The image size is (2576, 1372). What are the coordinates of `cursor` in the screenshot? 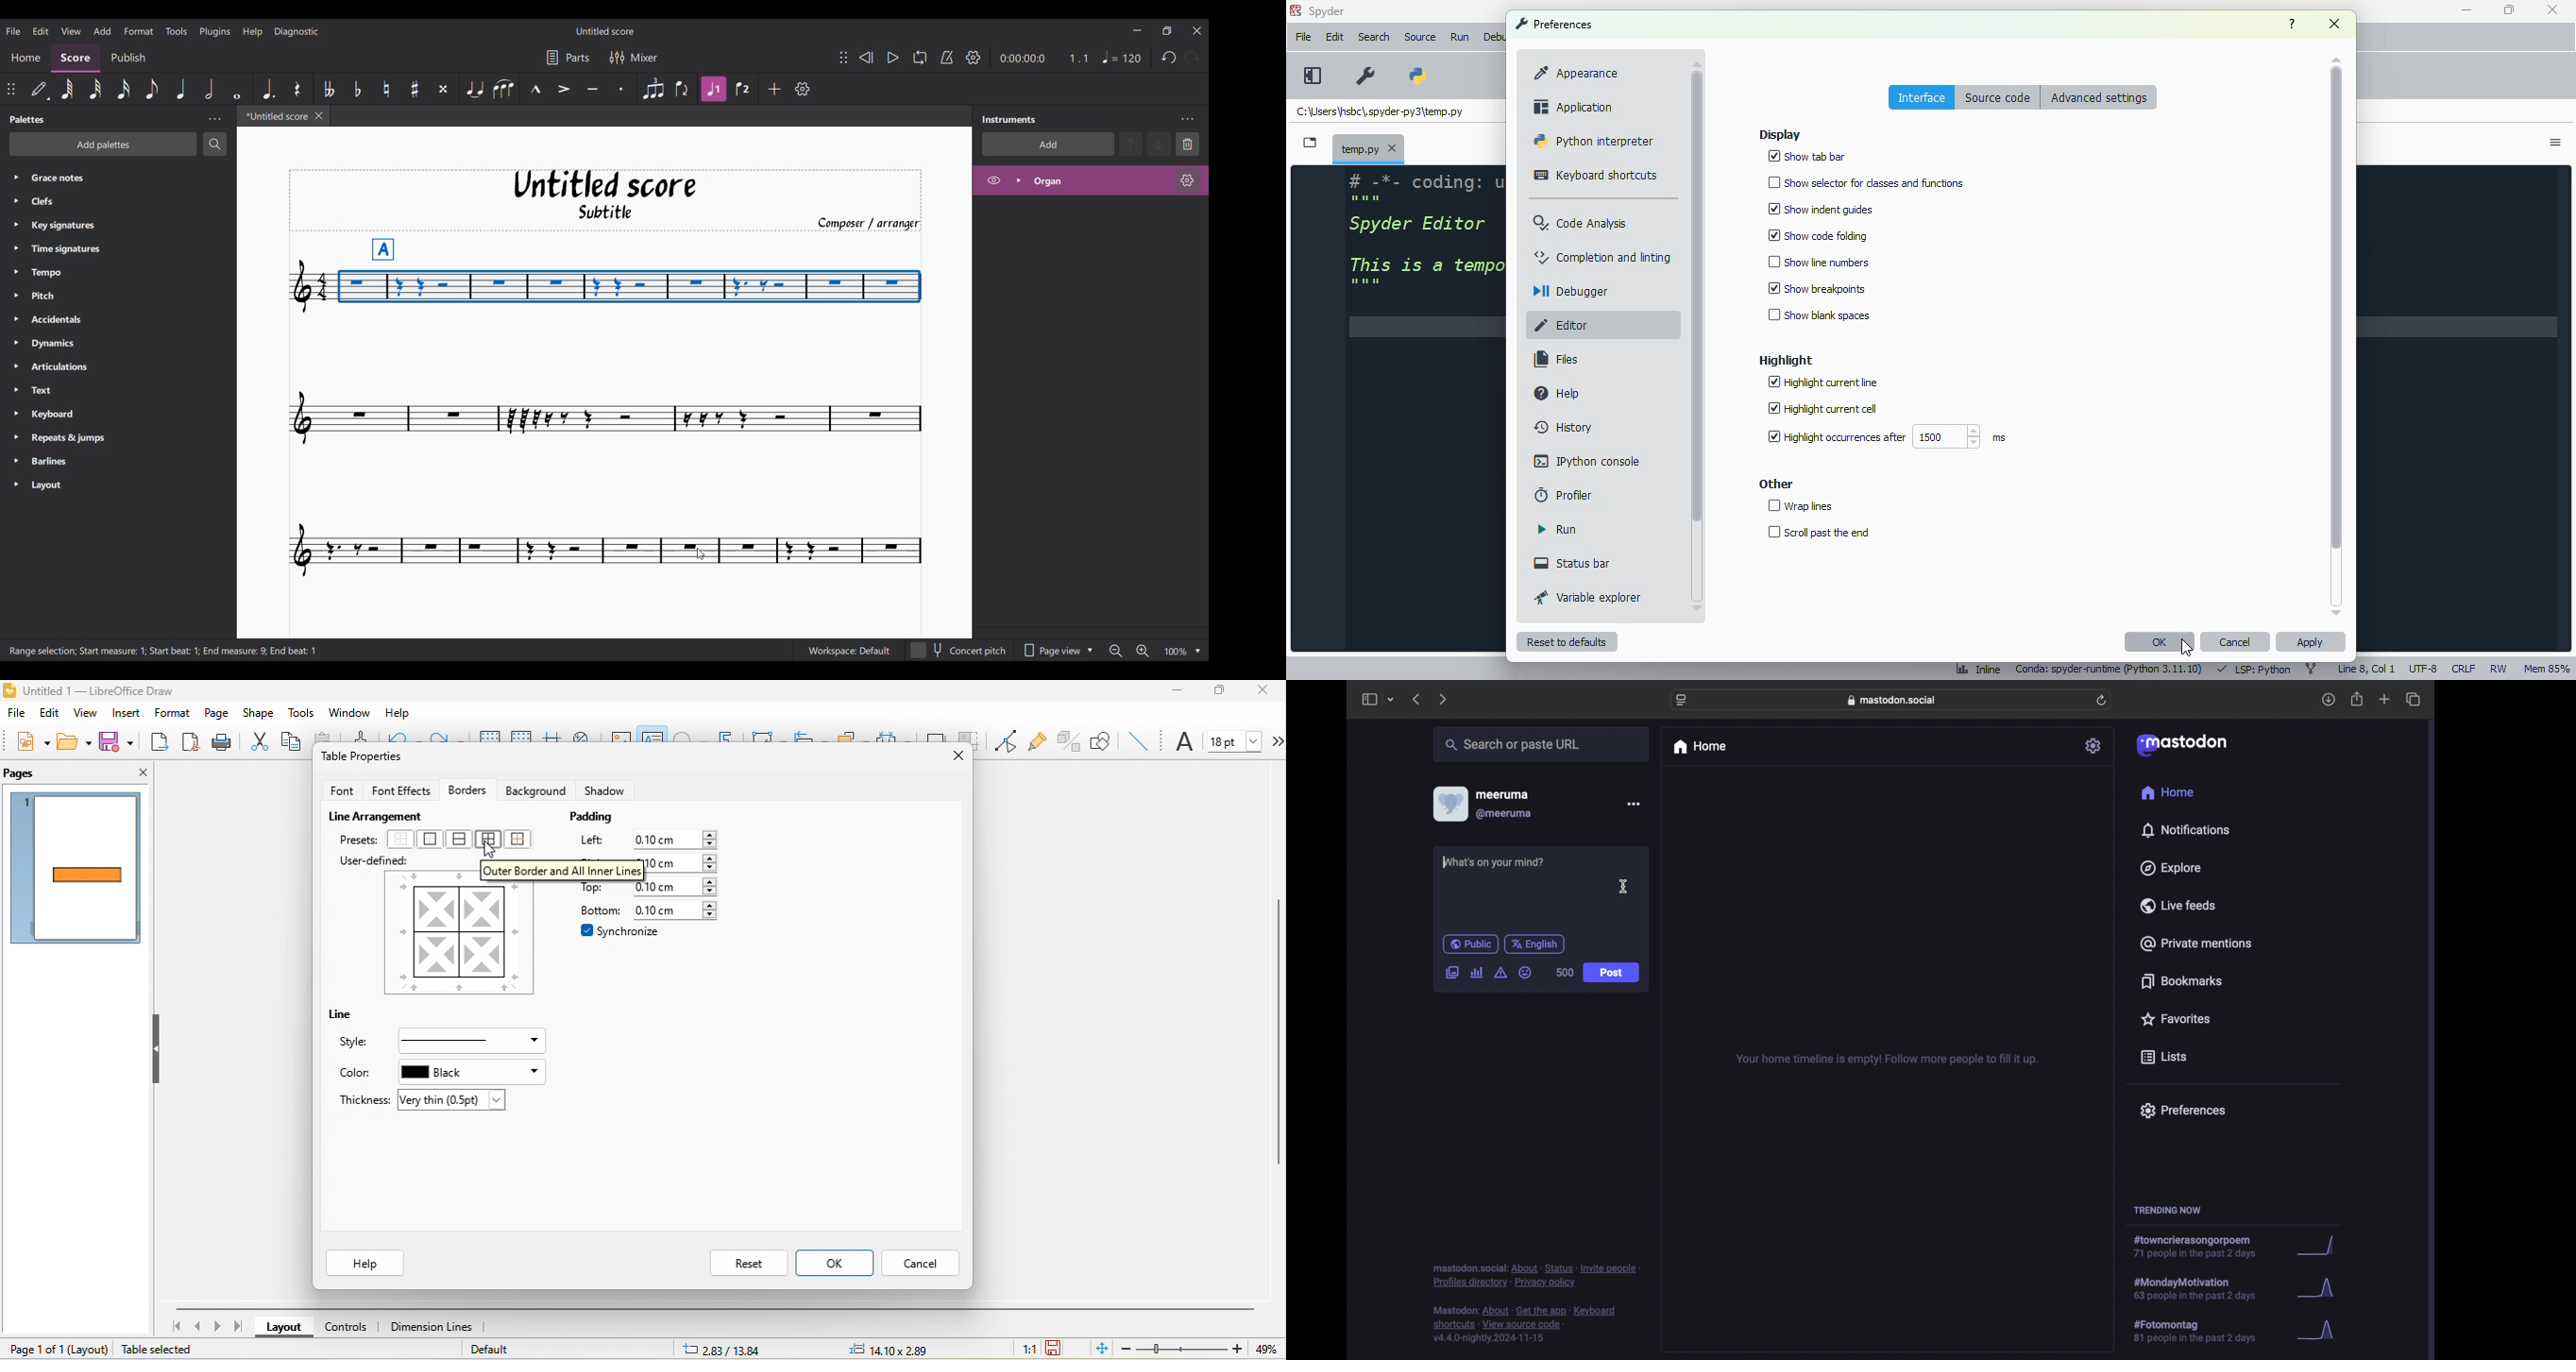 It's located at (1624, 886).